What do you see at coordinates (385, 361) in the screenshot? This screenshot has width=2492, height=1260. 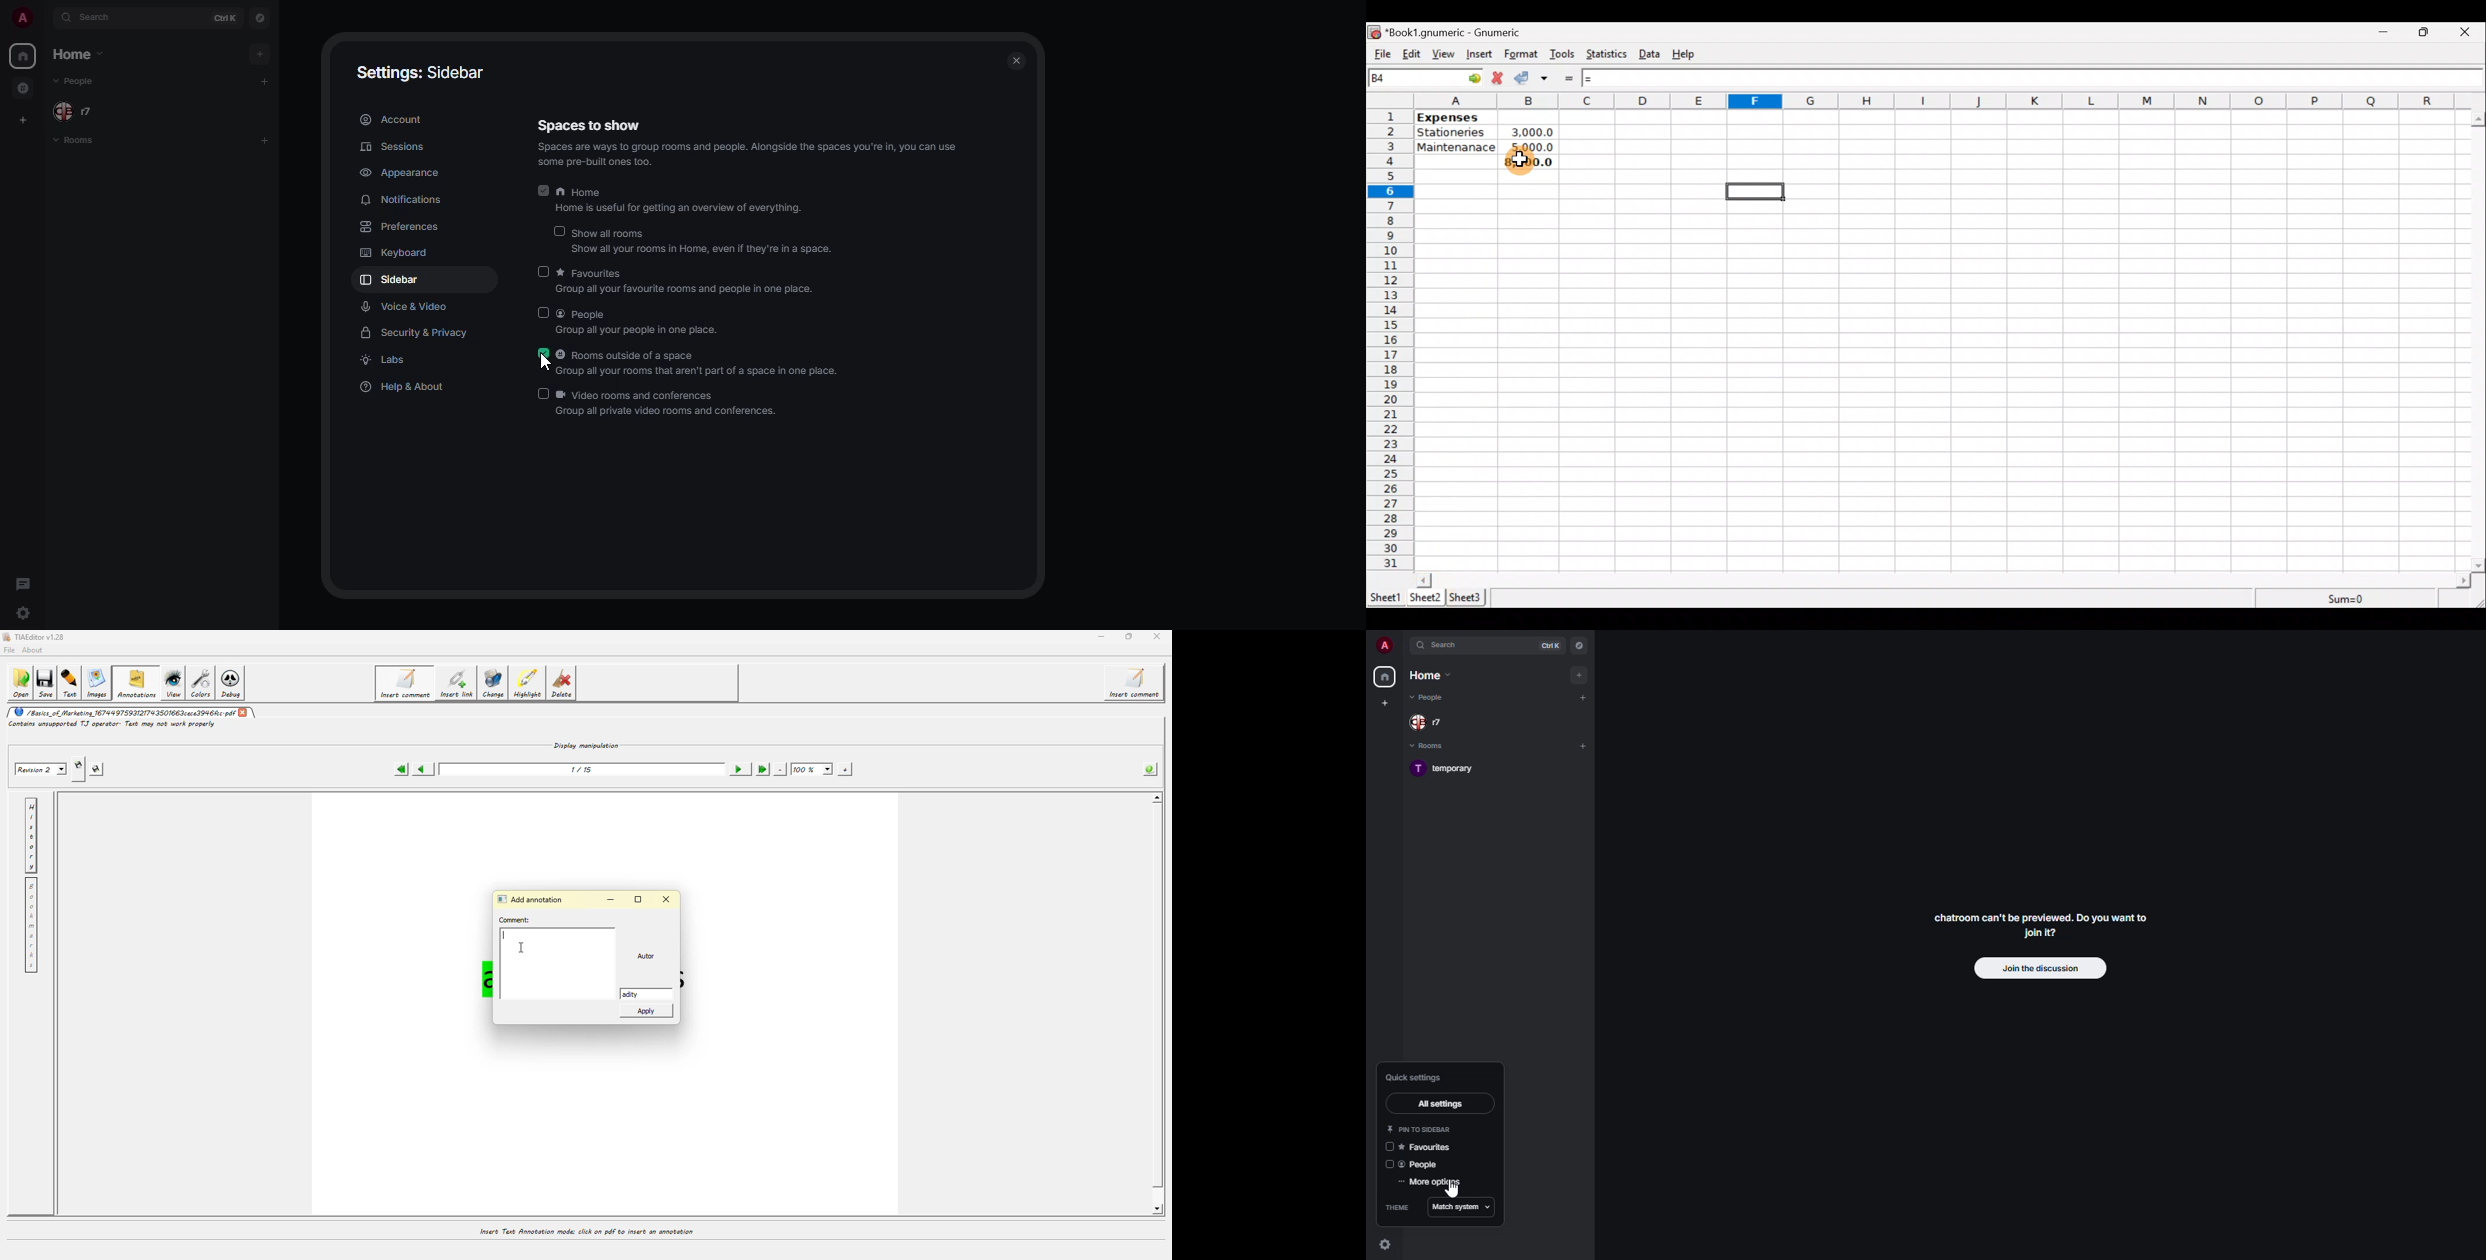 I see `labs` at bounding box center [385, 361].